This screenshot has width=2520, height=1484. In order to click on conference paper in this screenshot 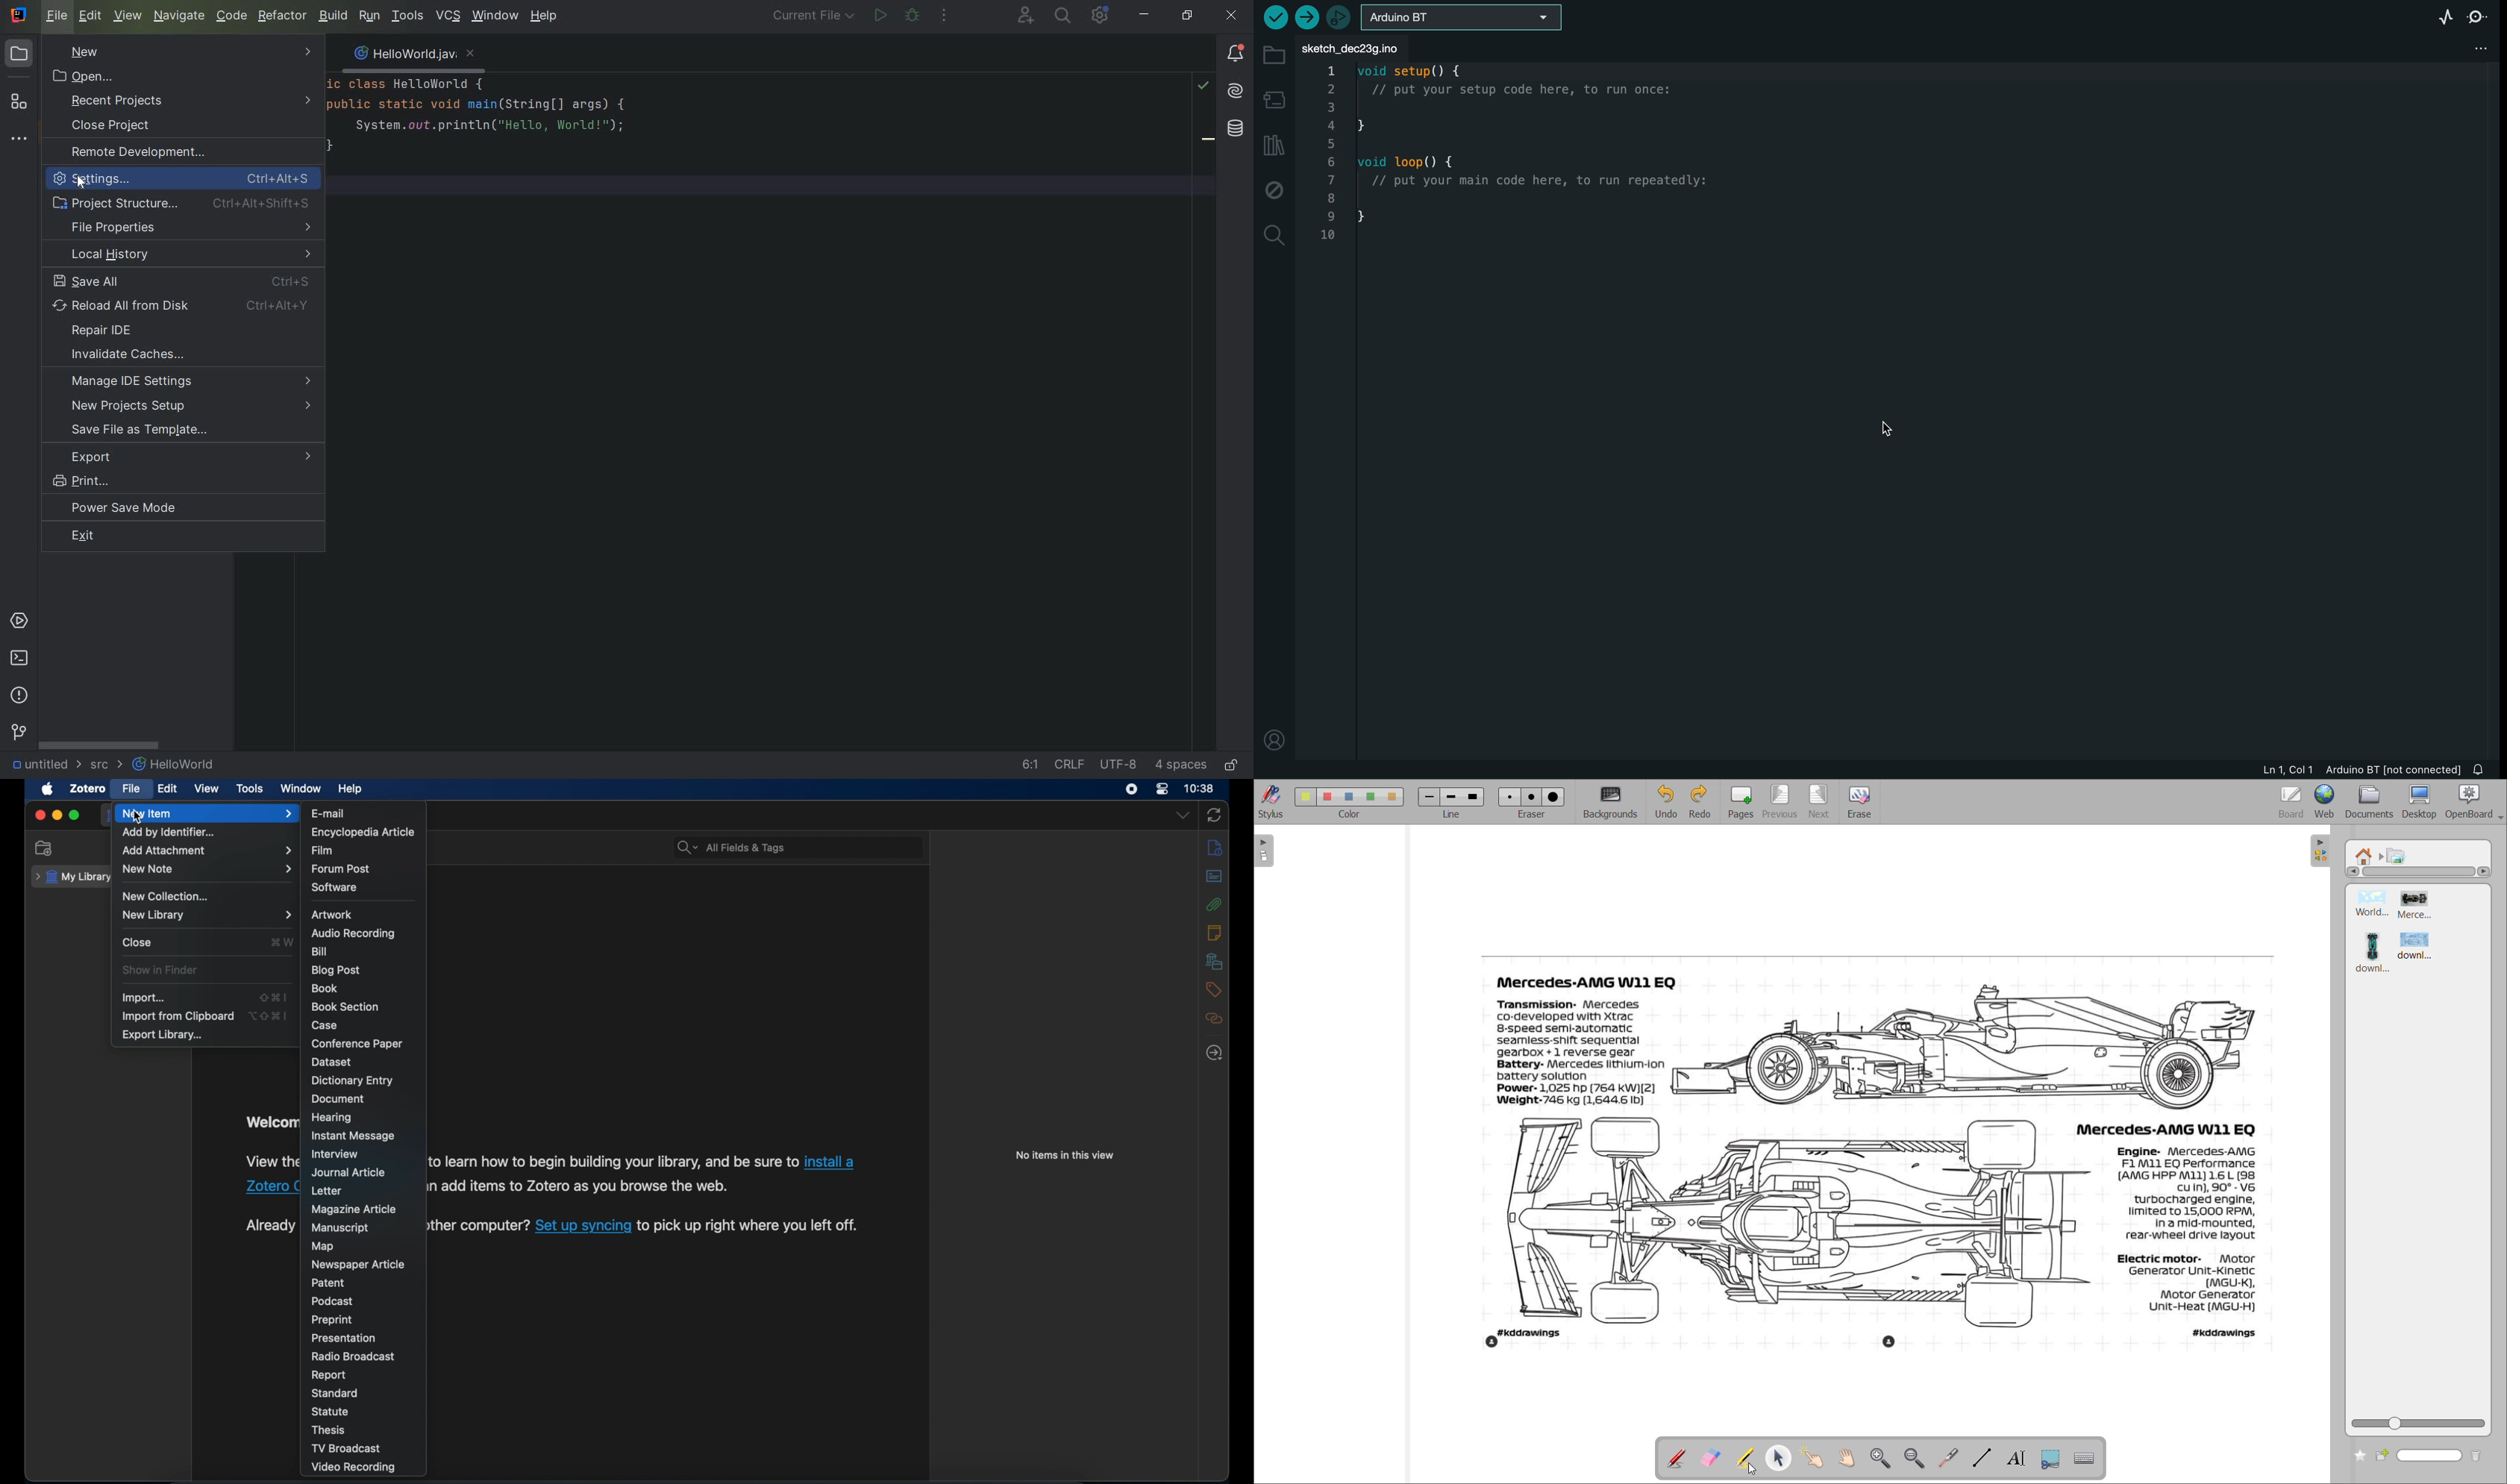, I will do `click(359, 1043)`.